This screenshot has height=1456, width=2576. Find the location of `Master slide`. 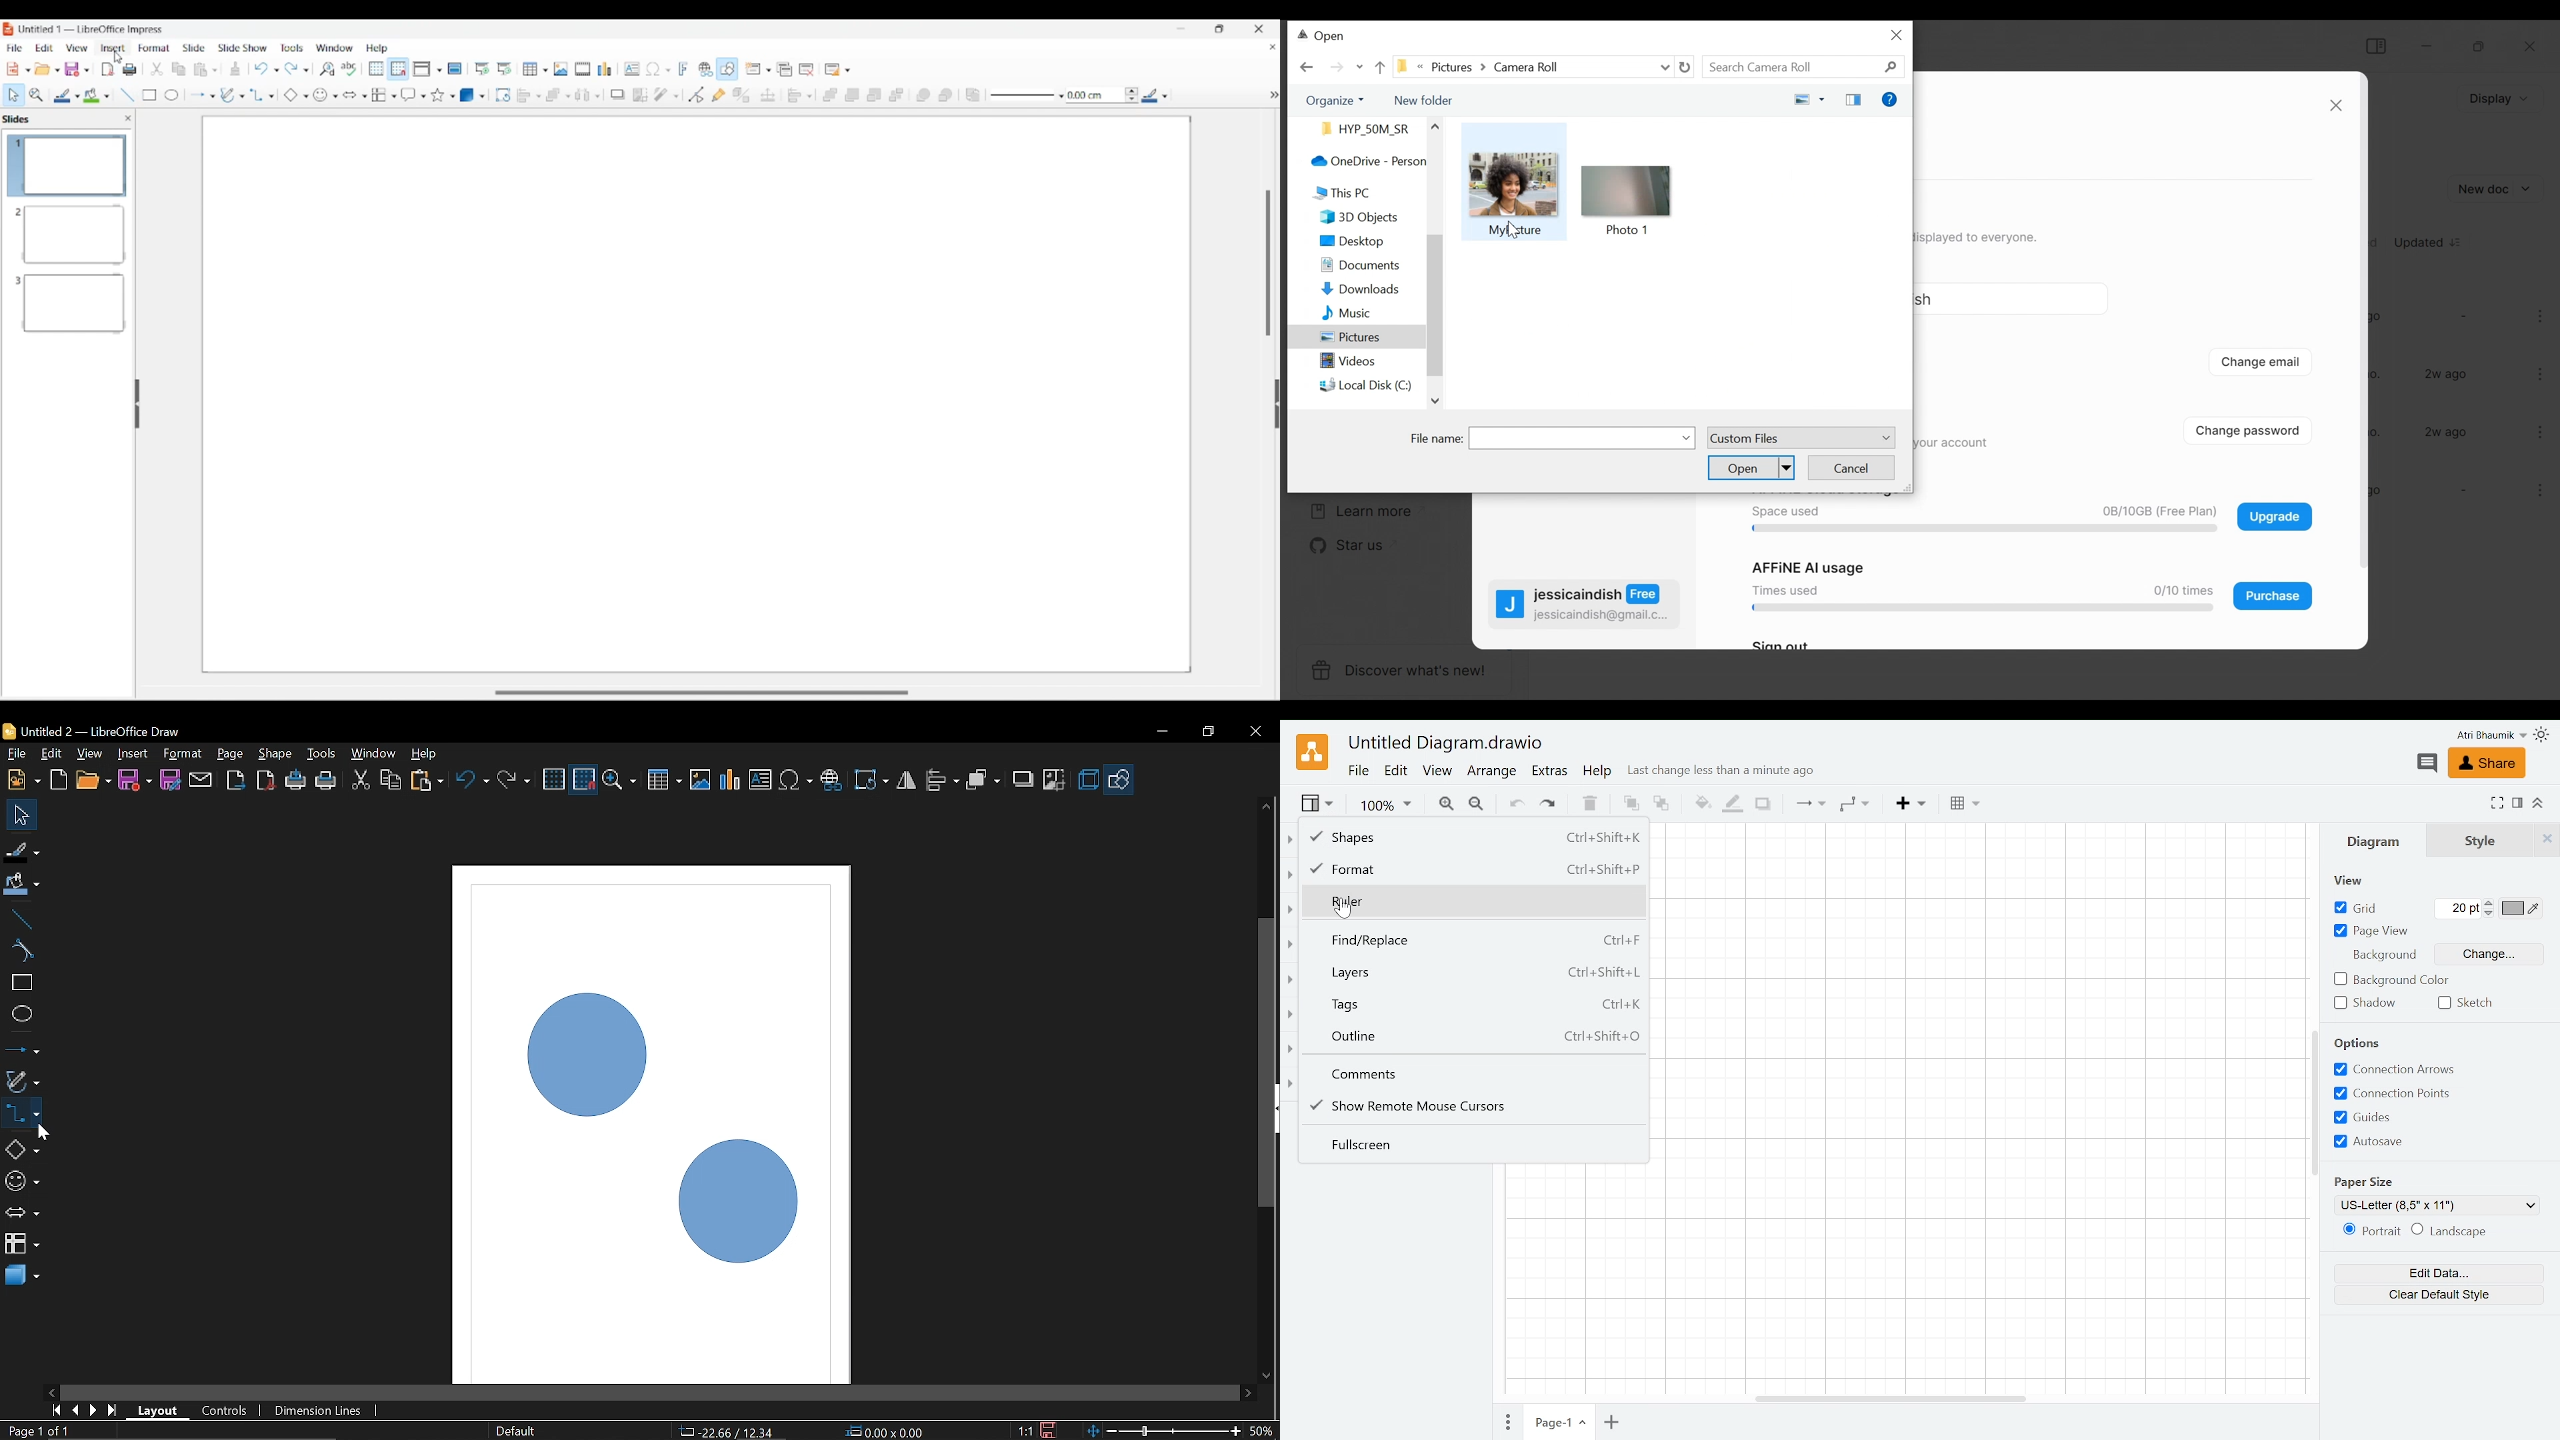

Master slide is located at coordinates (455, 68).